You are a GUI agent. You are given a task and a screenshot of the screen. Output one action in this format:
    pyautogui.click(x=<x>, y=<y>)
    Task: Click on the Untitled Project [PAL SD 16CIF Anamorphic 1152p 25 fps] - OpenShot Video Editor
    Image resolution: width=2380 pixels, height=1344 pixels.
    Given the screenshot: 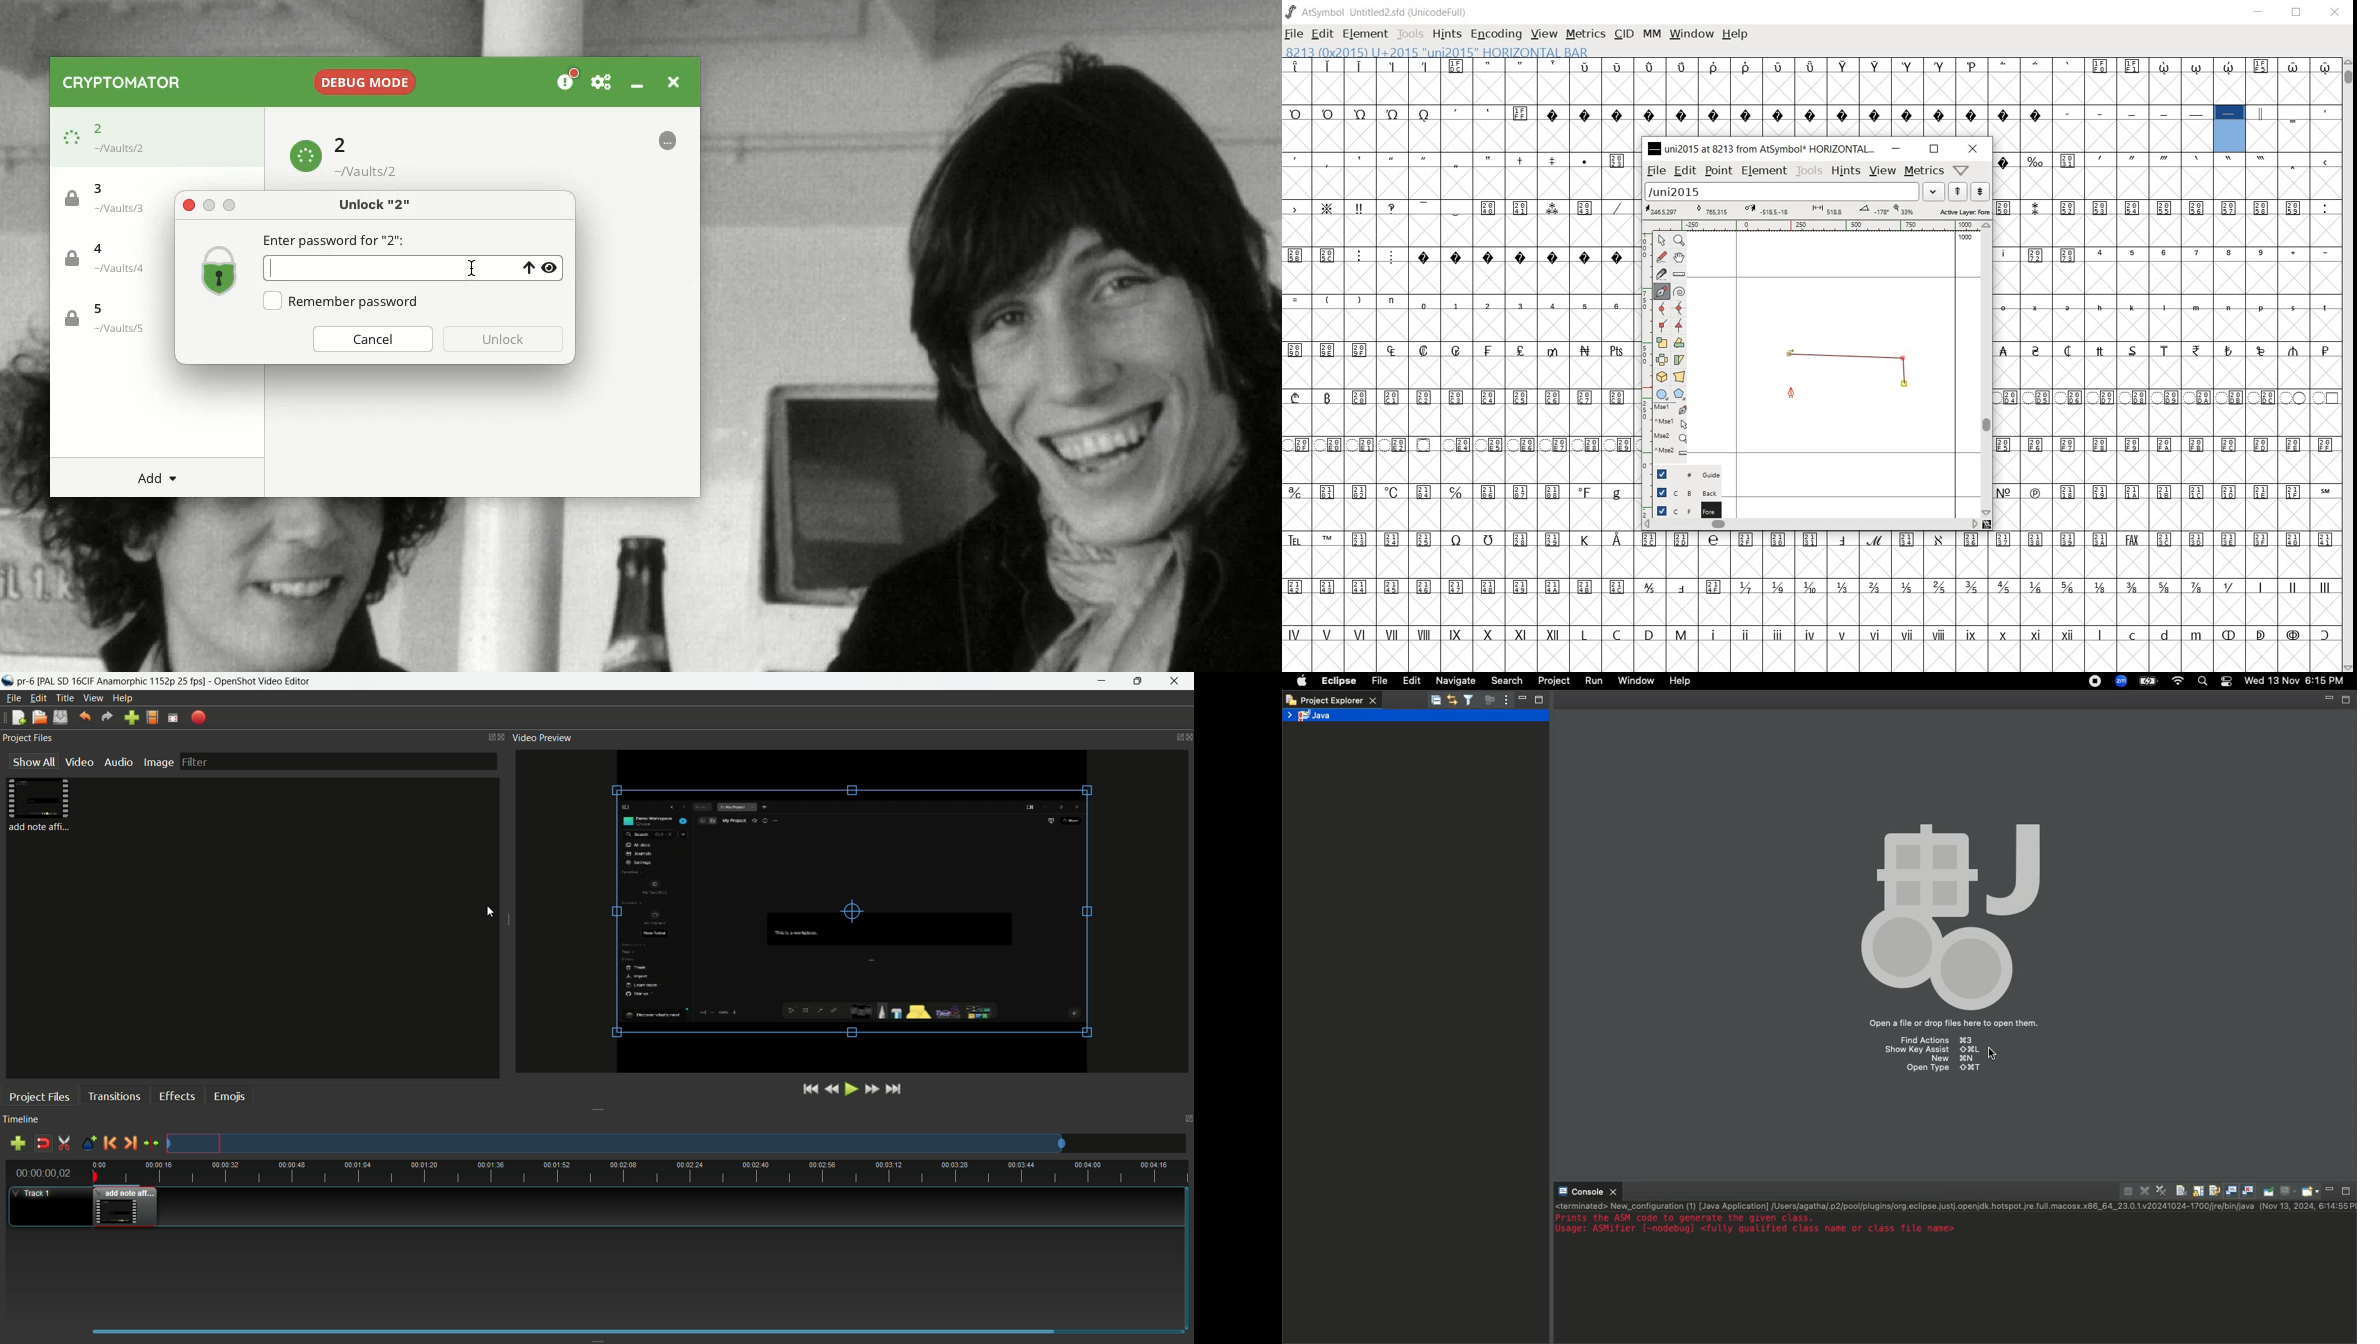 What is the action you would take?
    pyautogui.click(x=198, y=681)
    